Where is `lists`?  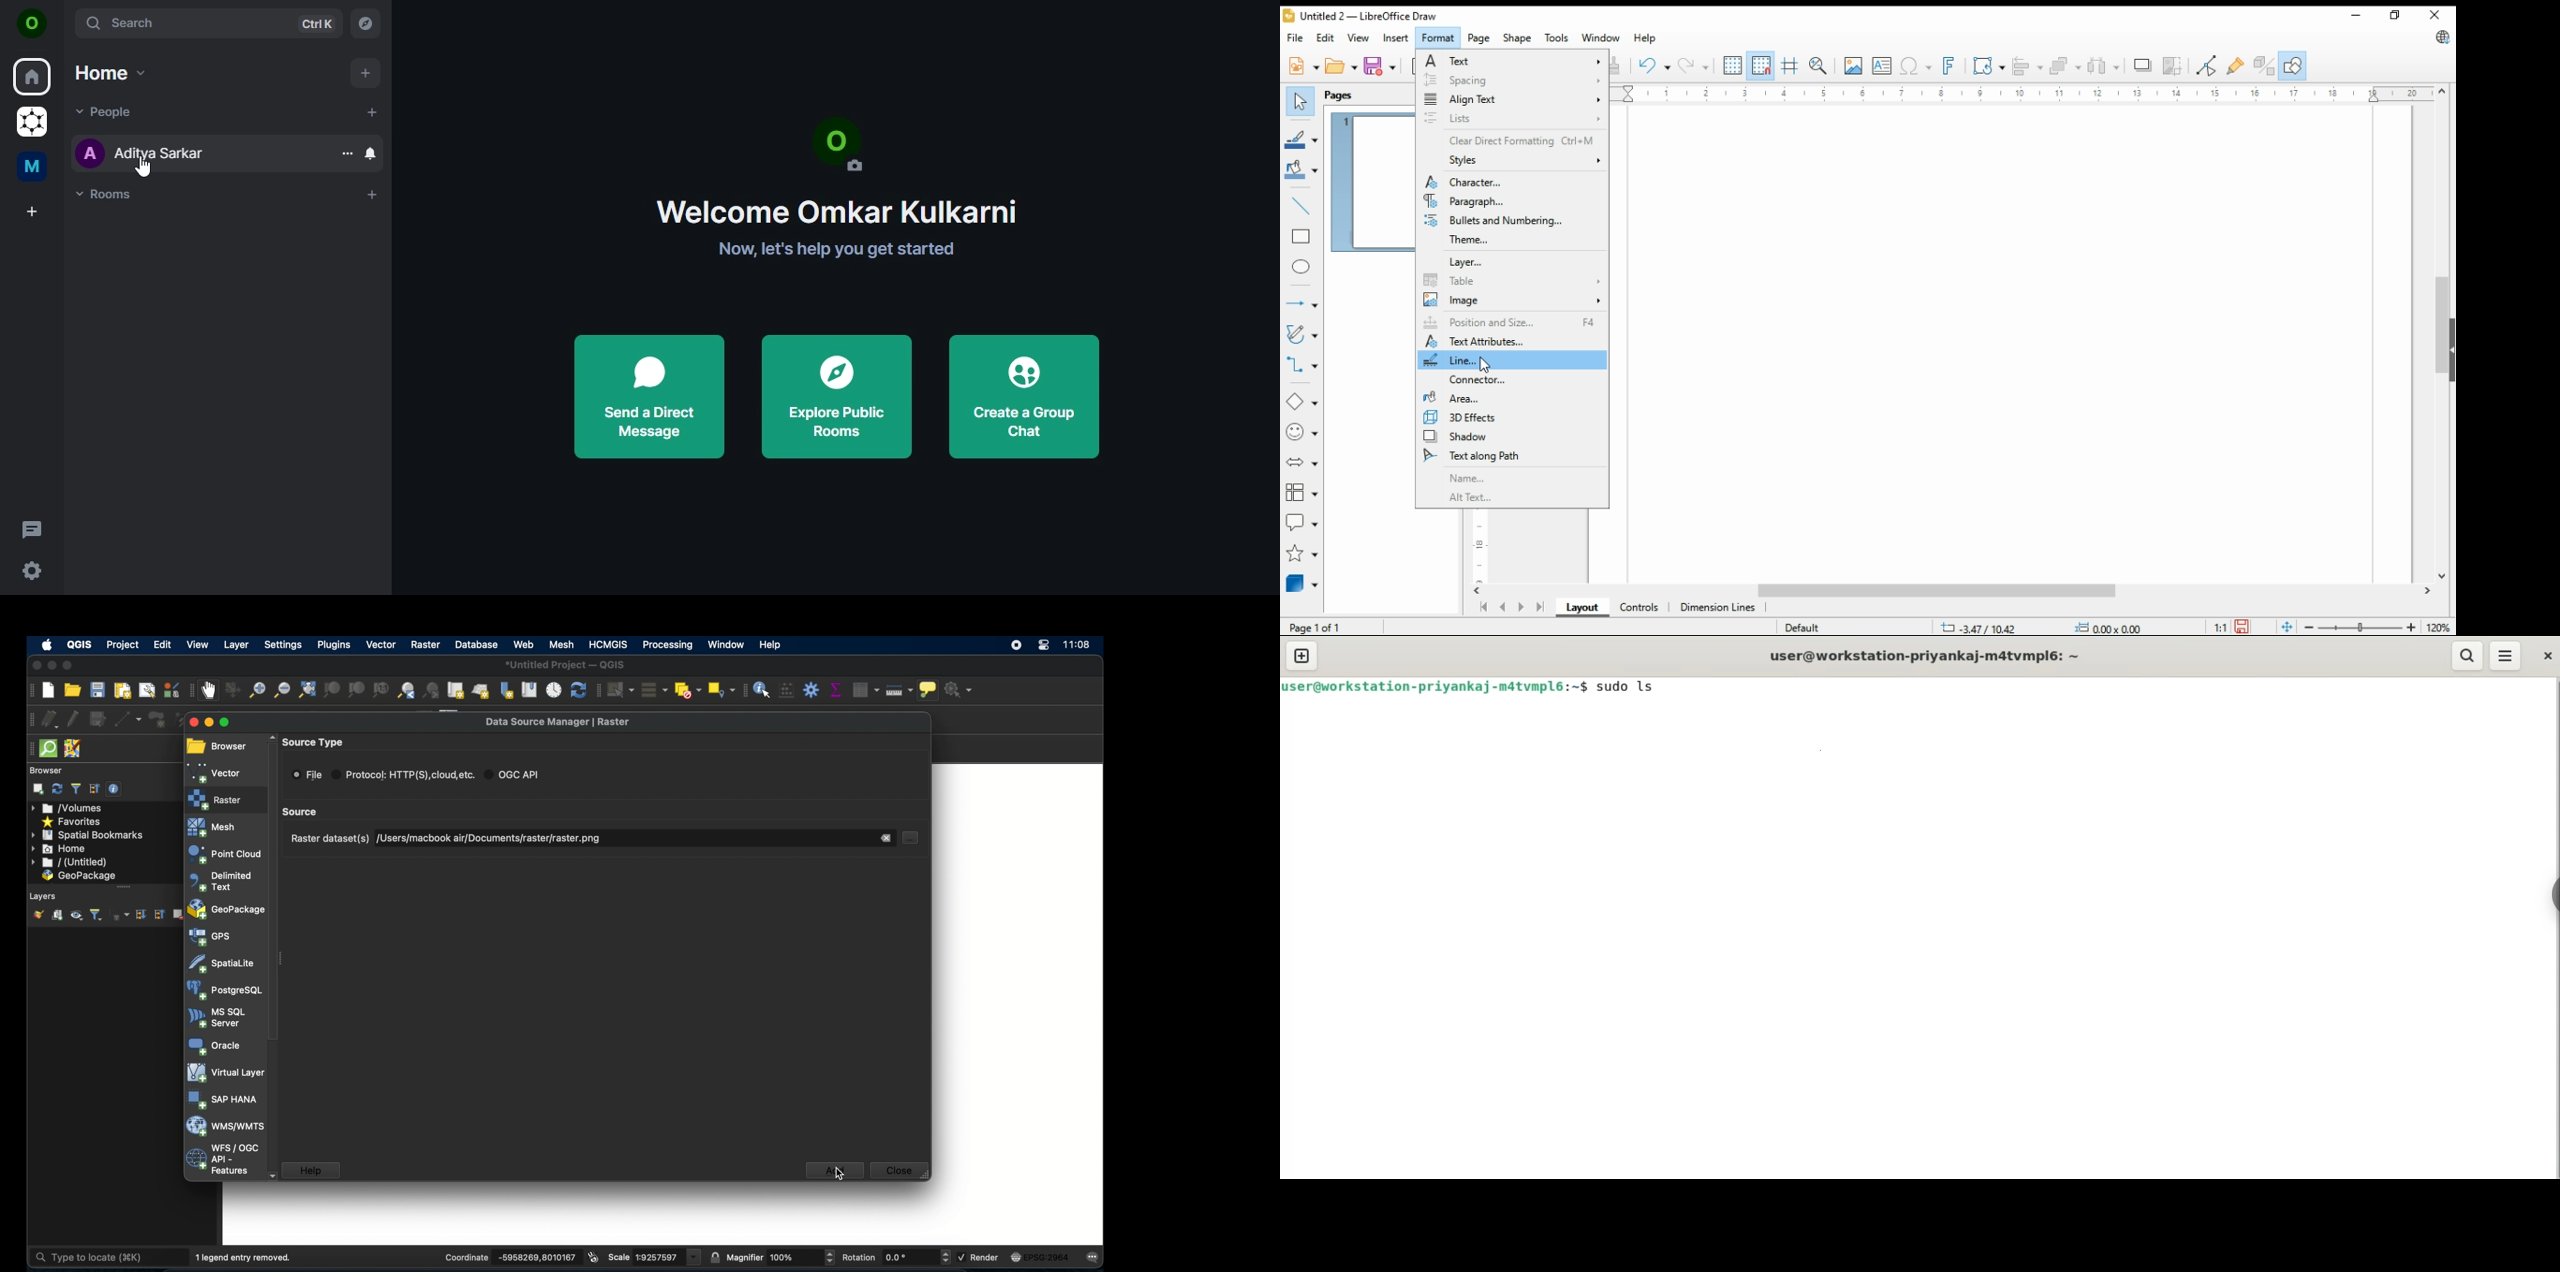 lists is located at coordinates (1512, 119).